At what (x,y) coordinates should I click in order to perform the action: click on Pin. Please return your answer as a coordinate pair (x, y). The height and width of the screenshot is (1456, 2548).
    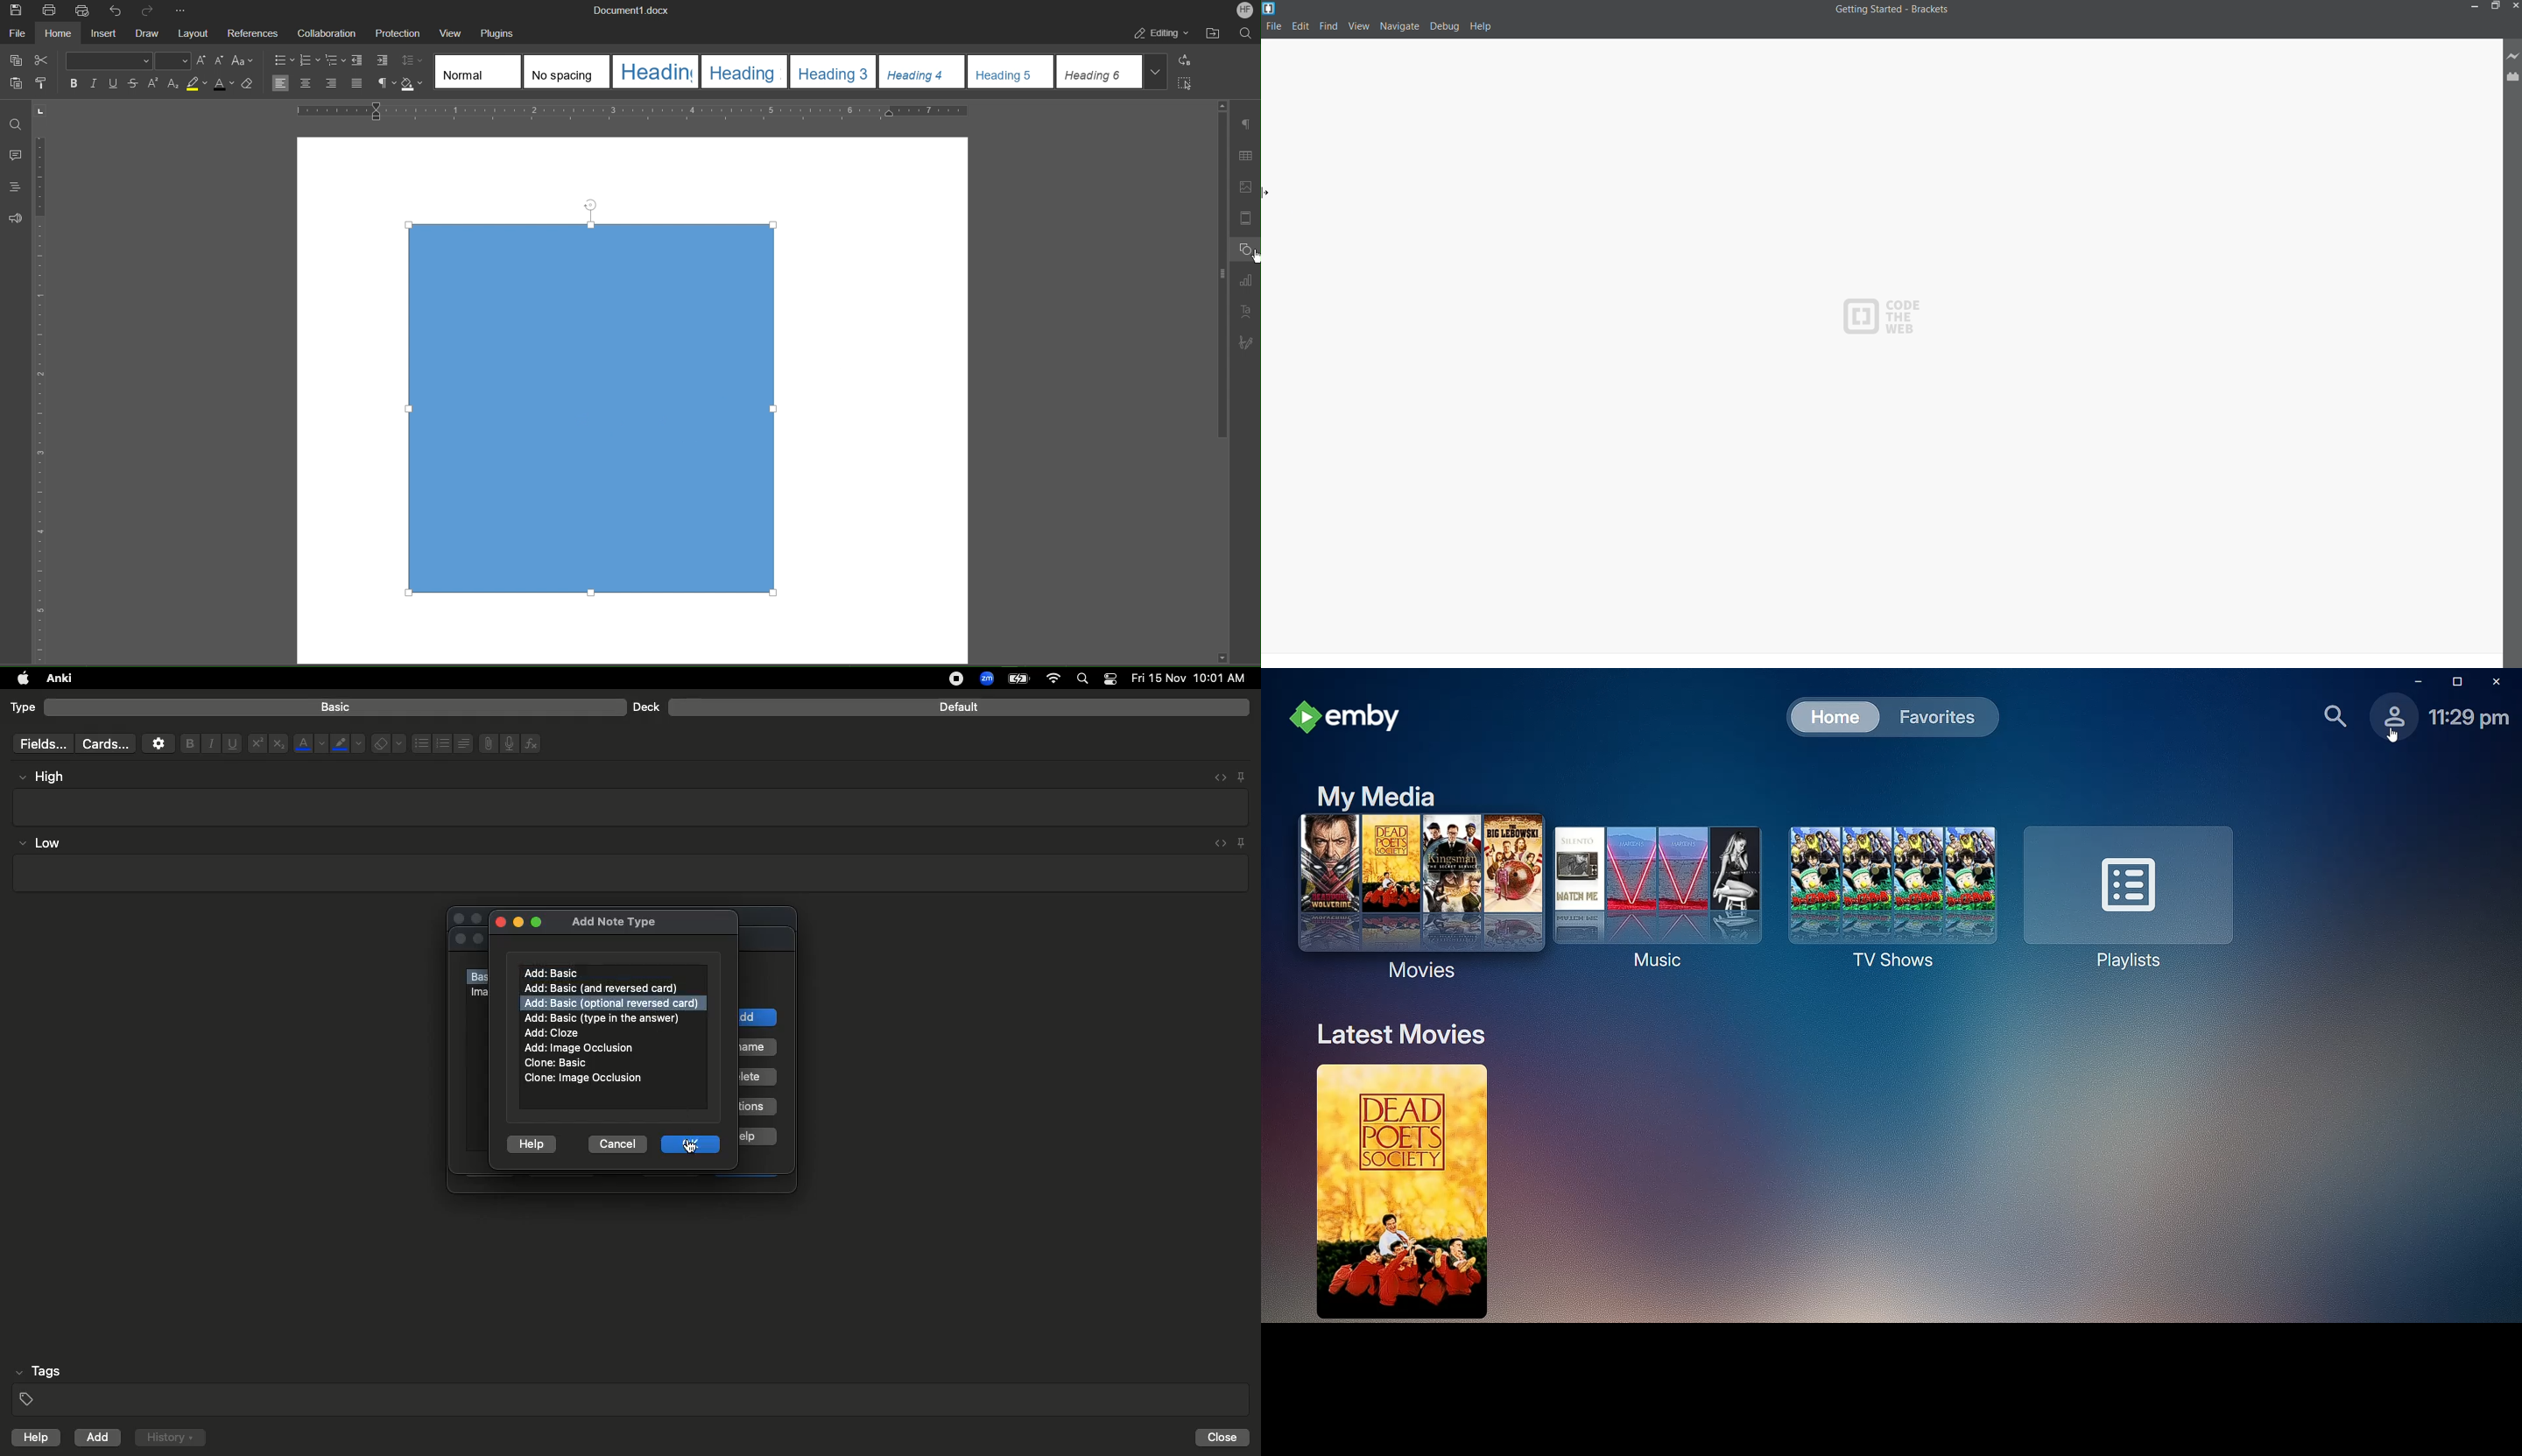
    Looking at the image, I should click on (1243, 842).